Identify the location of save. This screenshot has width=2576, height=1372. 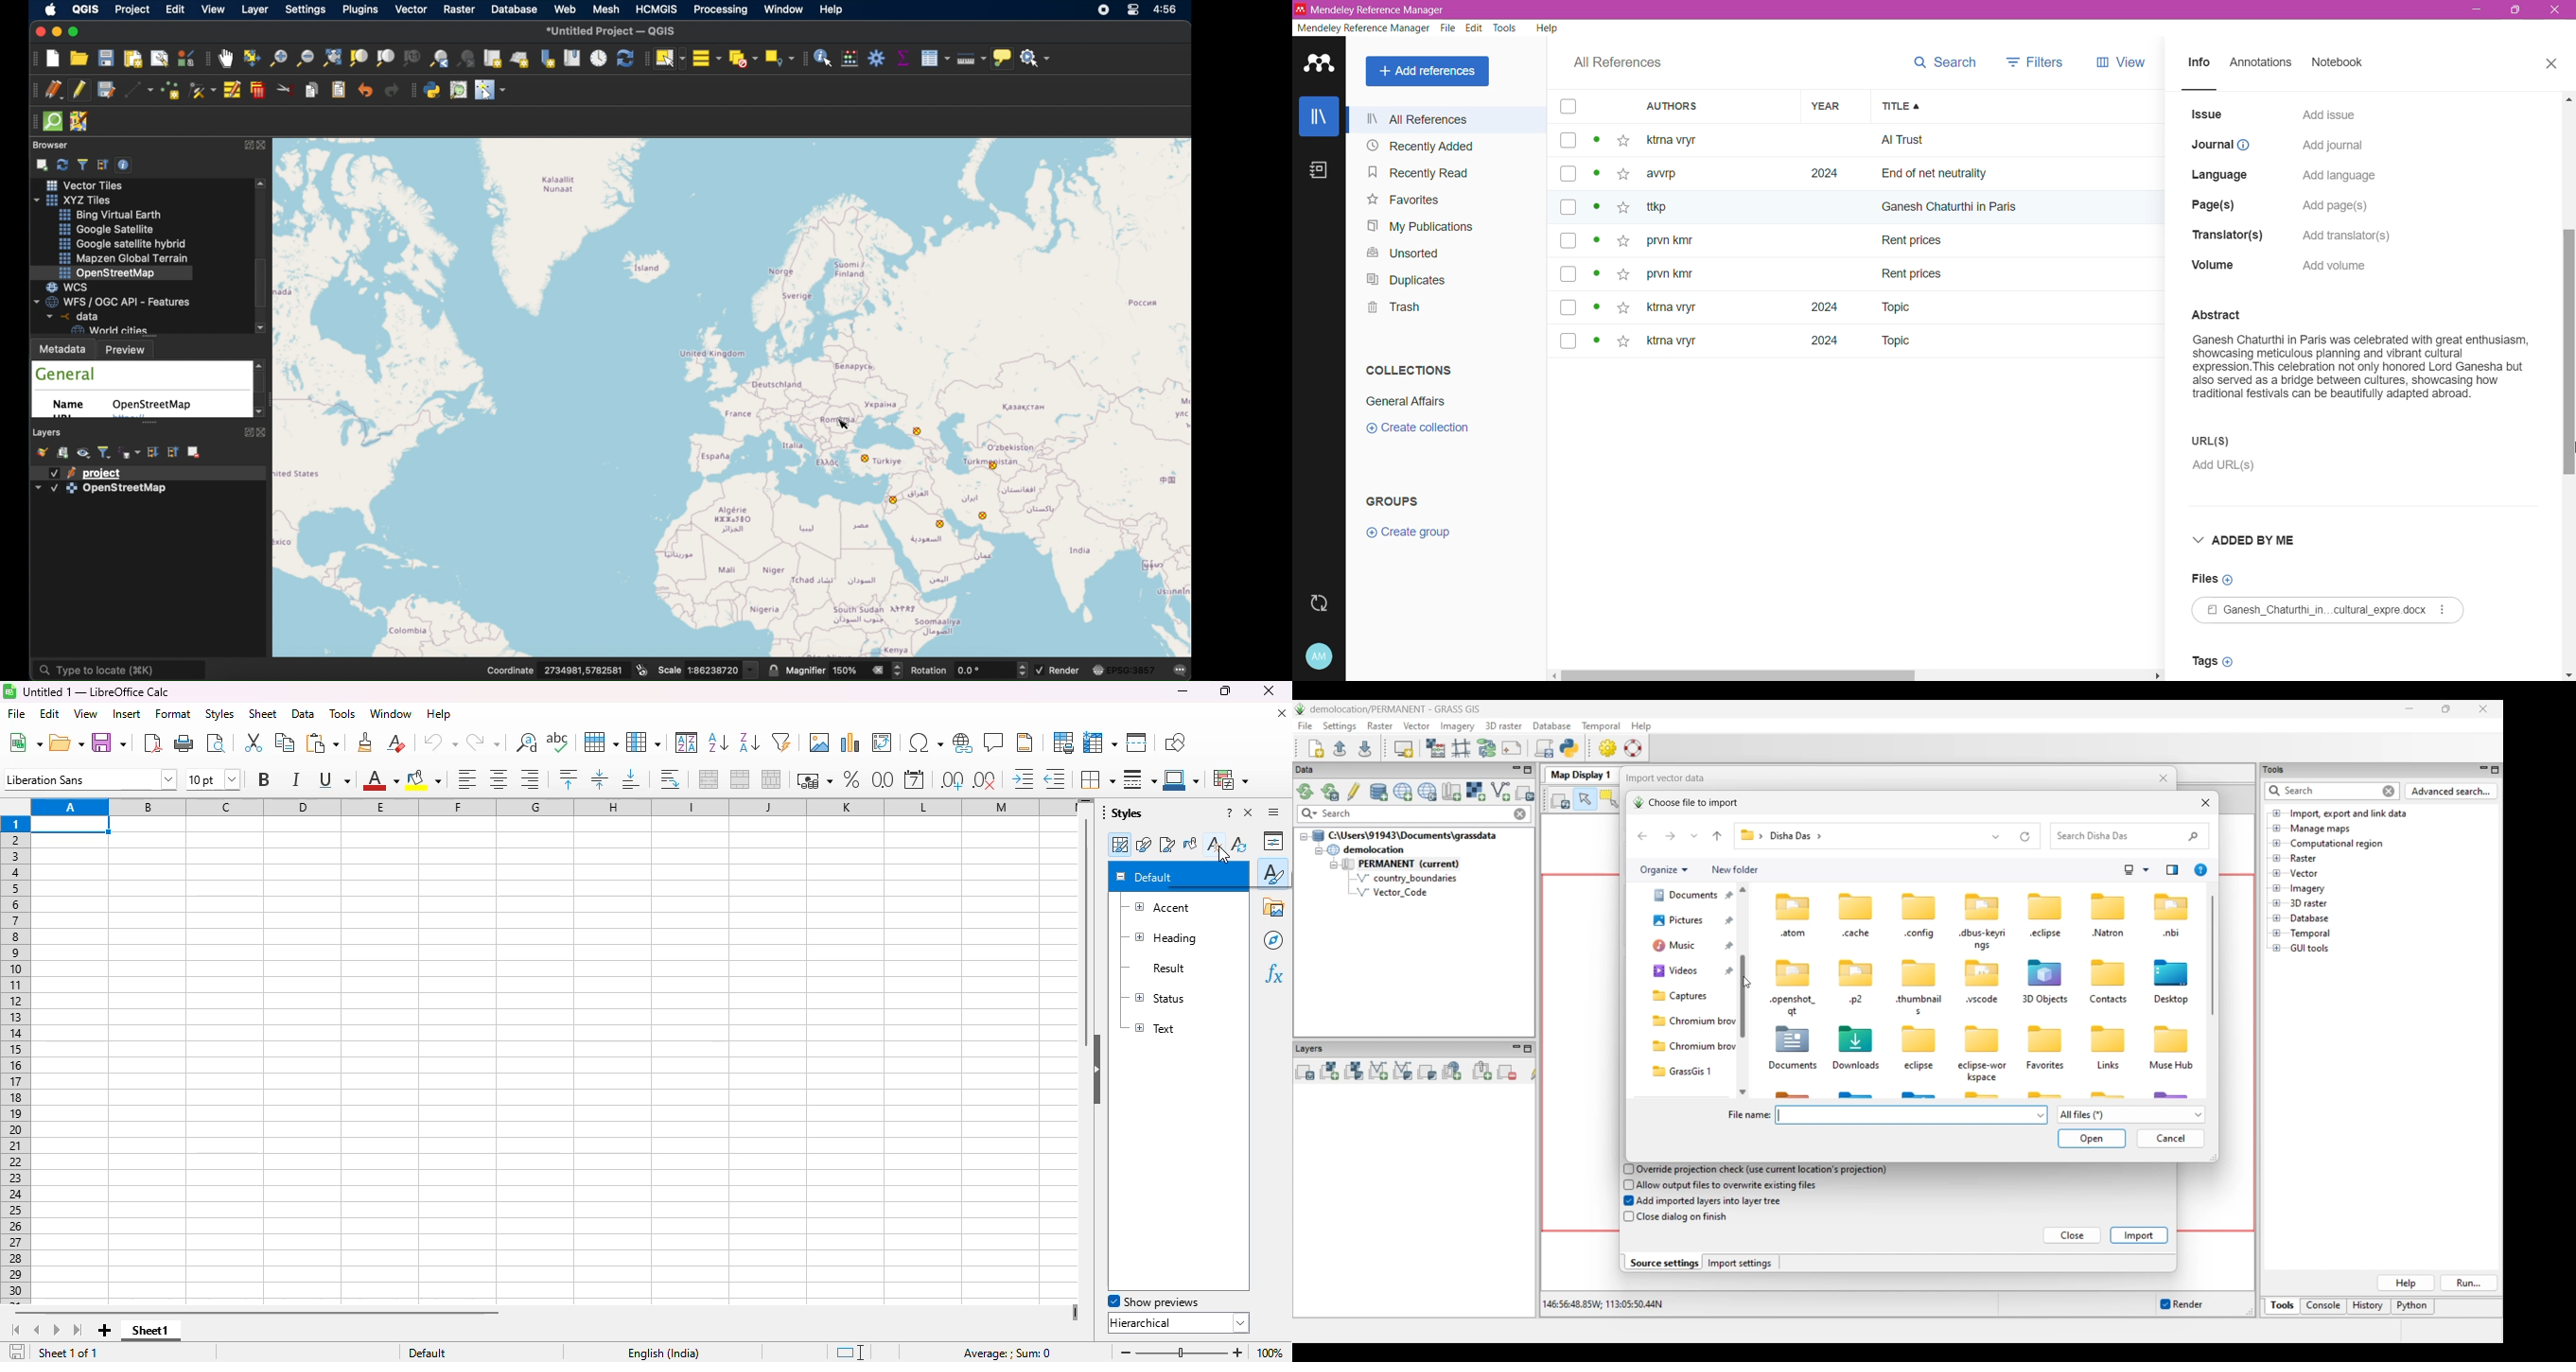
(109, 742).